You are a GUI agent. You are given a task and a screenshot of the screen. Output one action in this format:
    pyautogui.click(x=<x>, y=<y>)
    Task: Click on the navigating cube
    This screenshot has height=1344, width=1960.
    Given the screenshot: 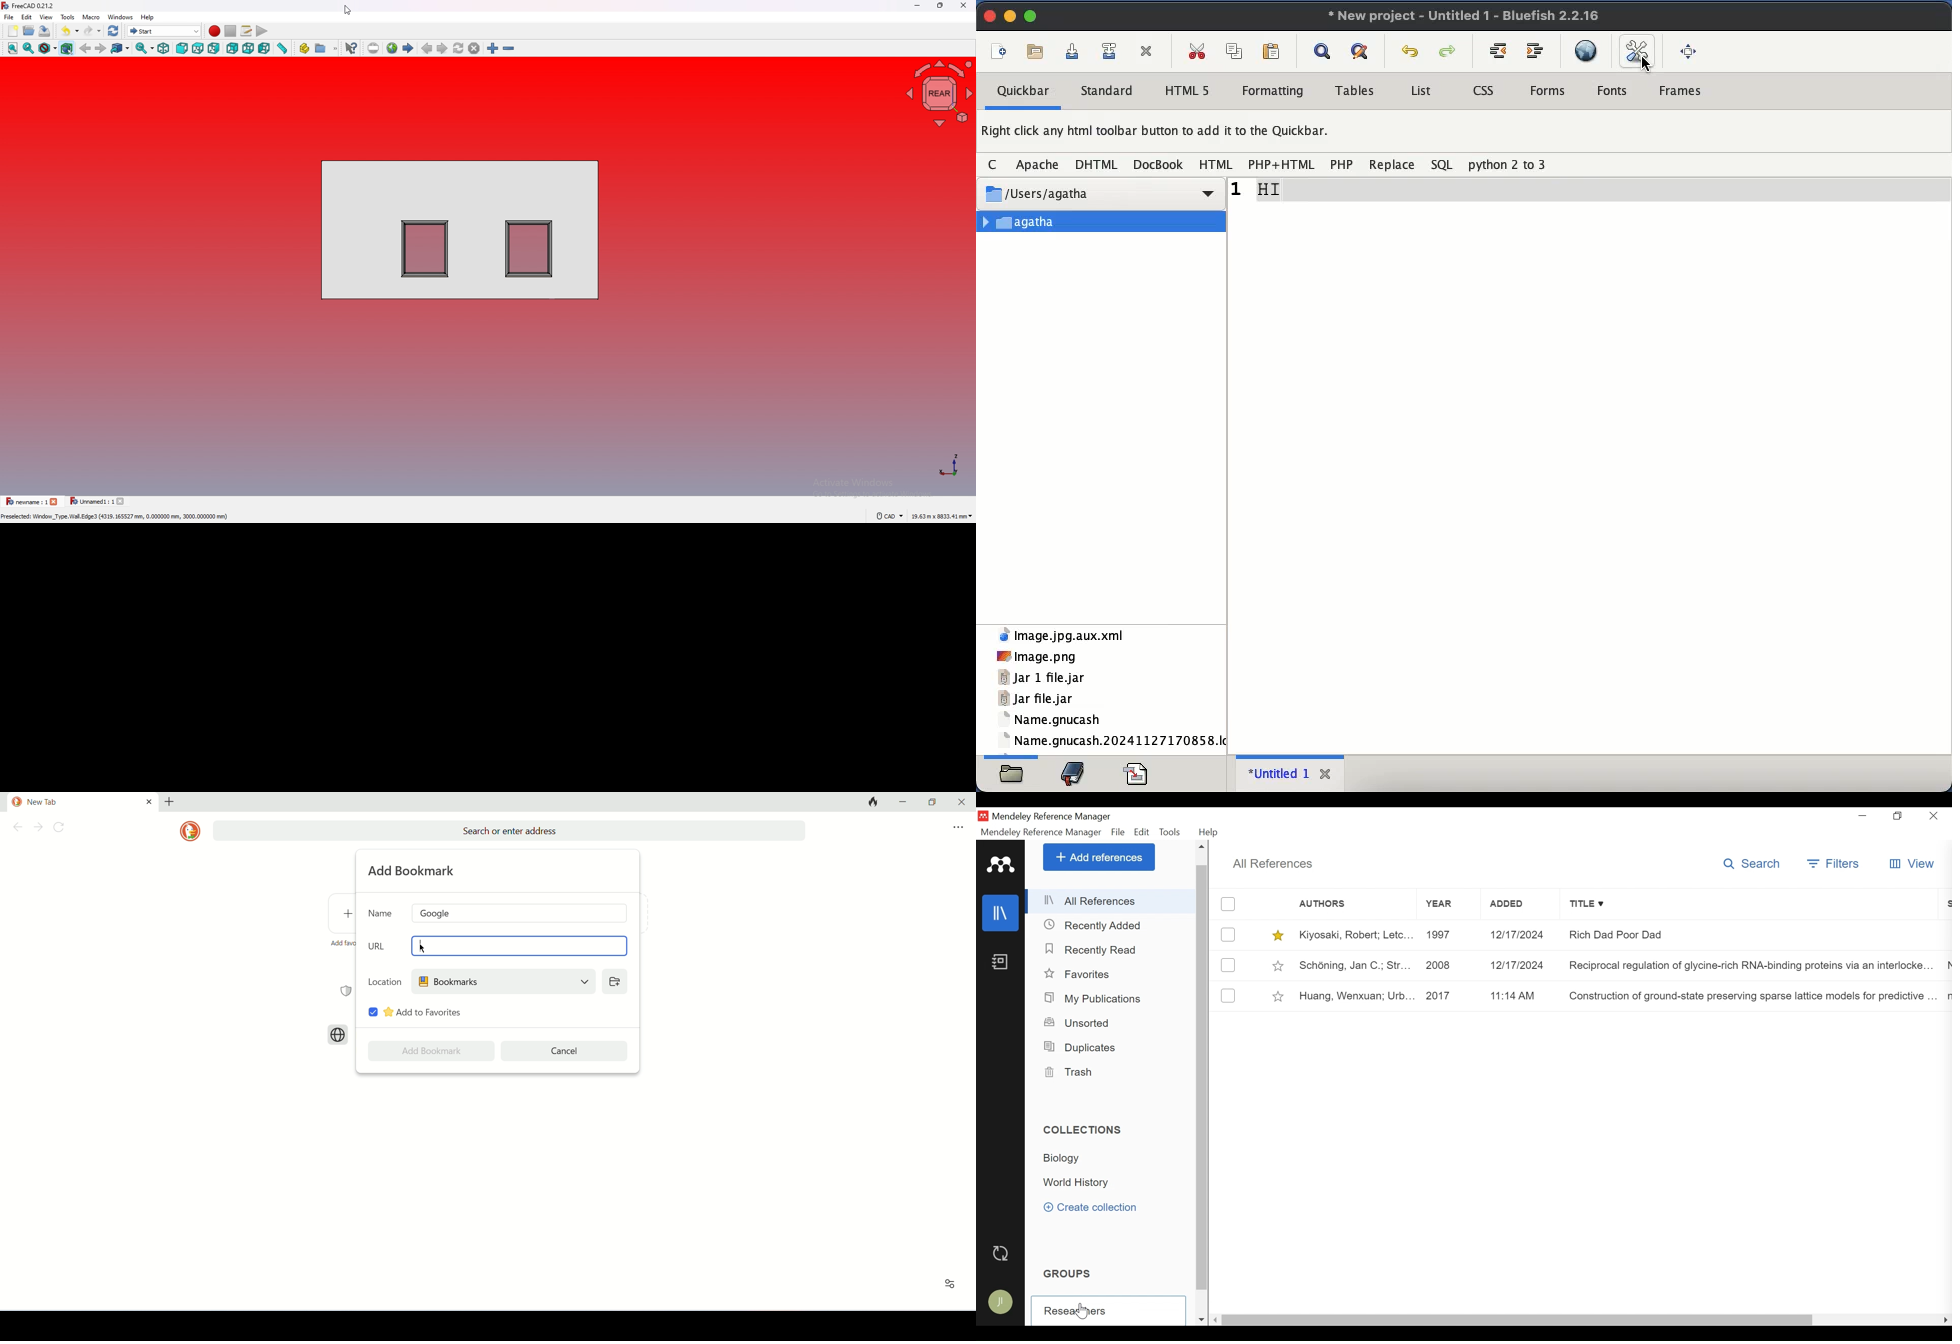 What is the action you would take?
    pyautogui.click(x=938, y=95)
    